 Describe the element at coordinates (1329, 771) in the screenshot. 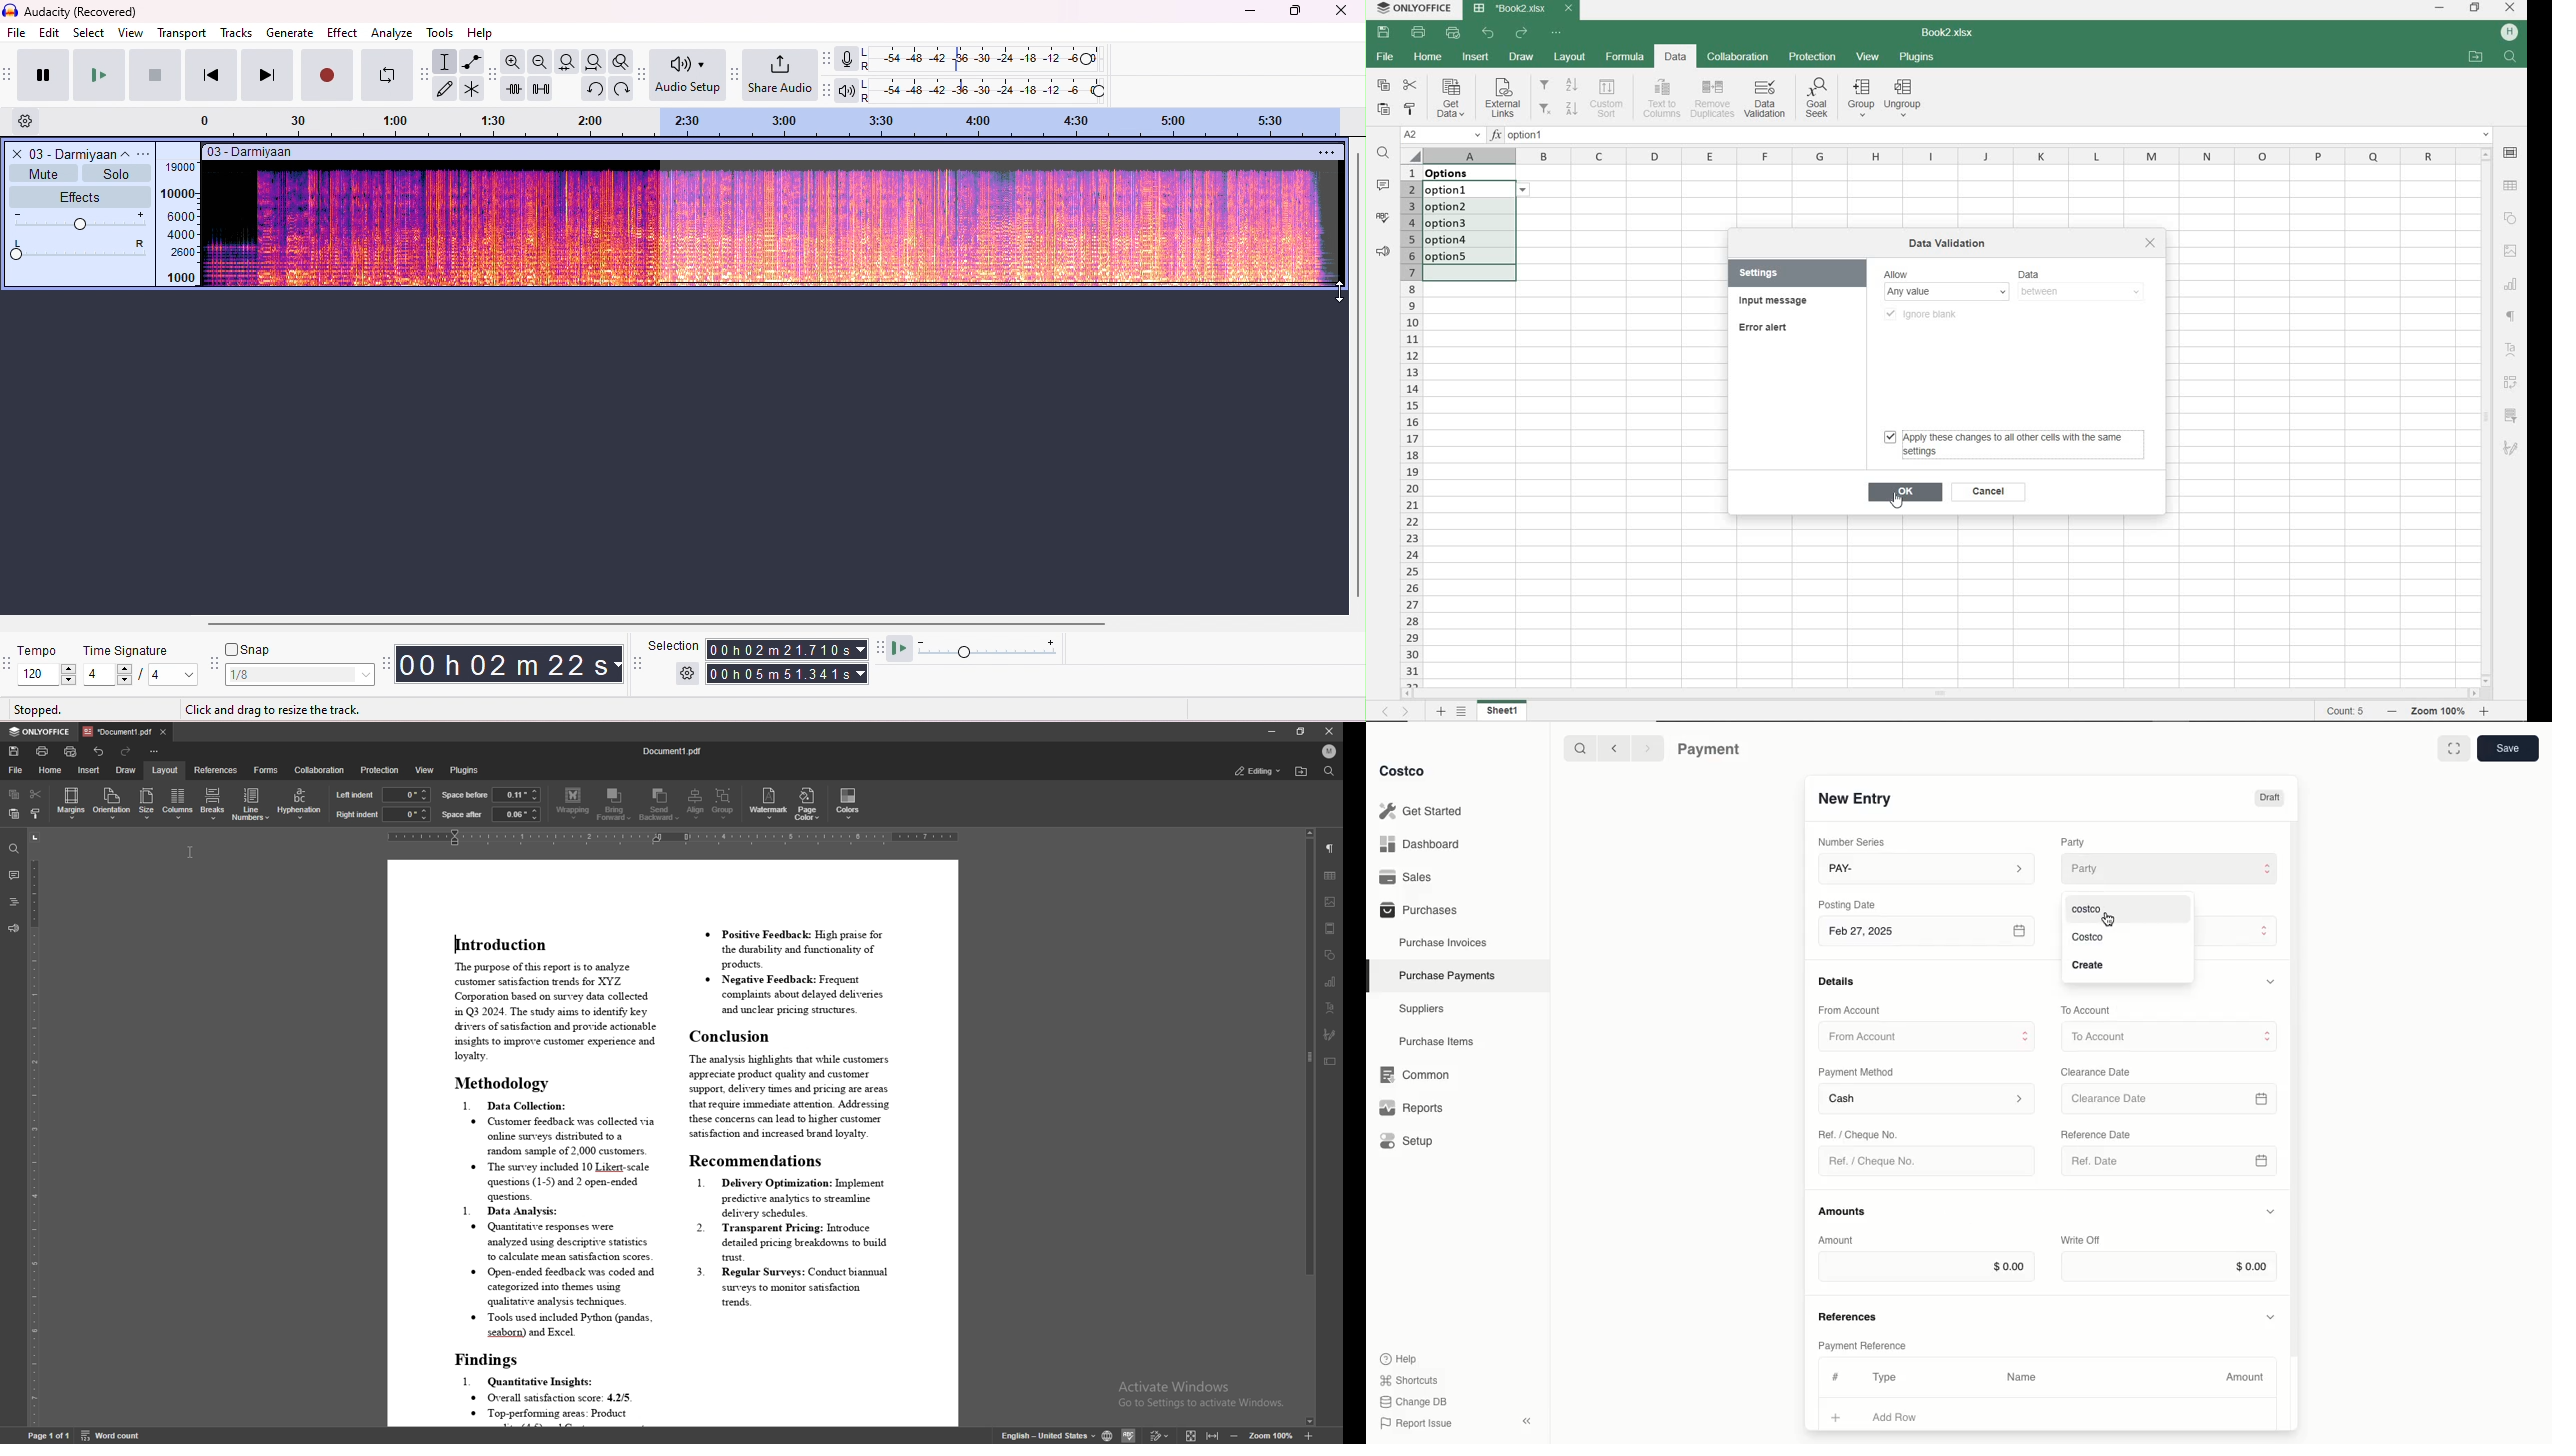

I see `find` at that location.